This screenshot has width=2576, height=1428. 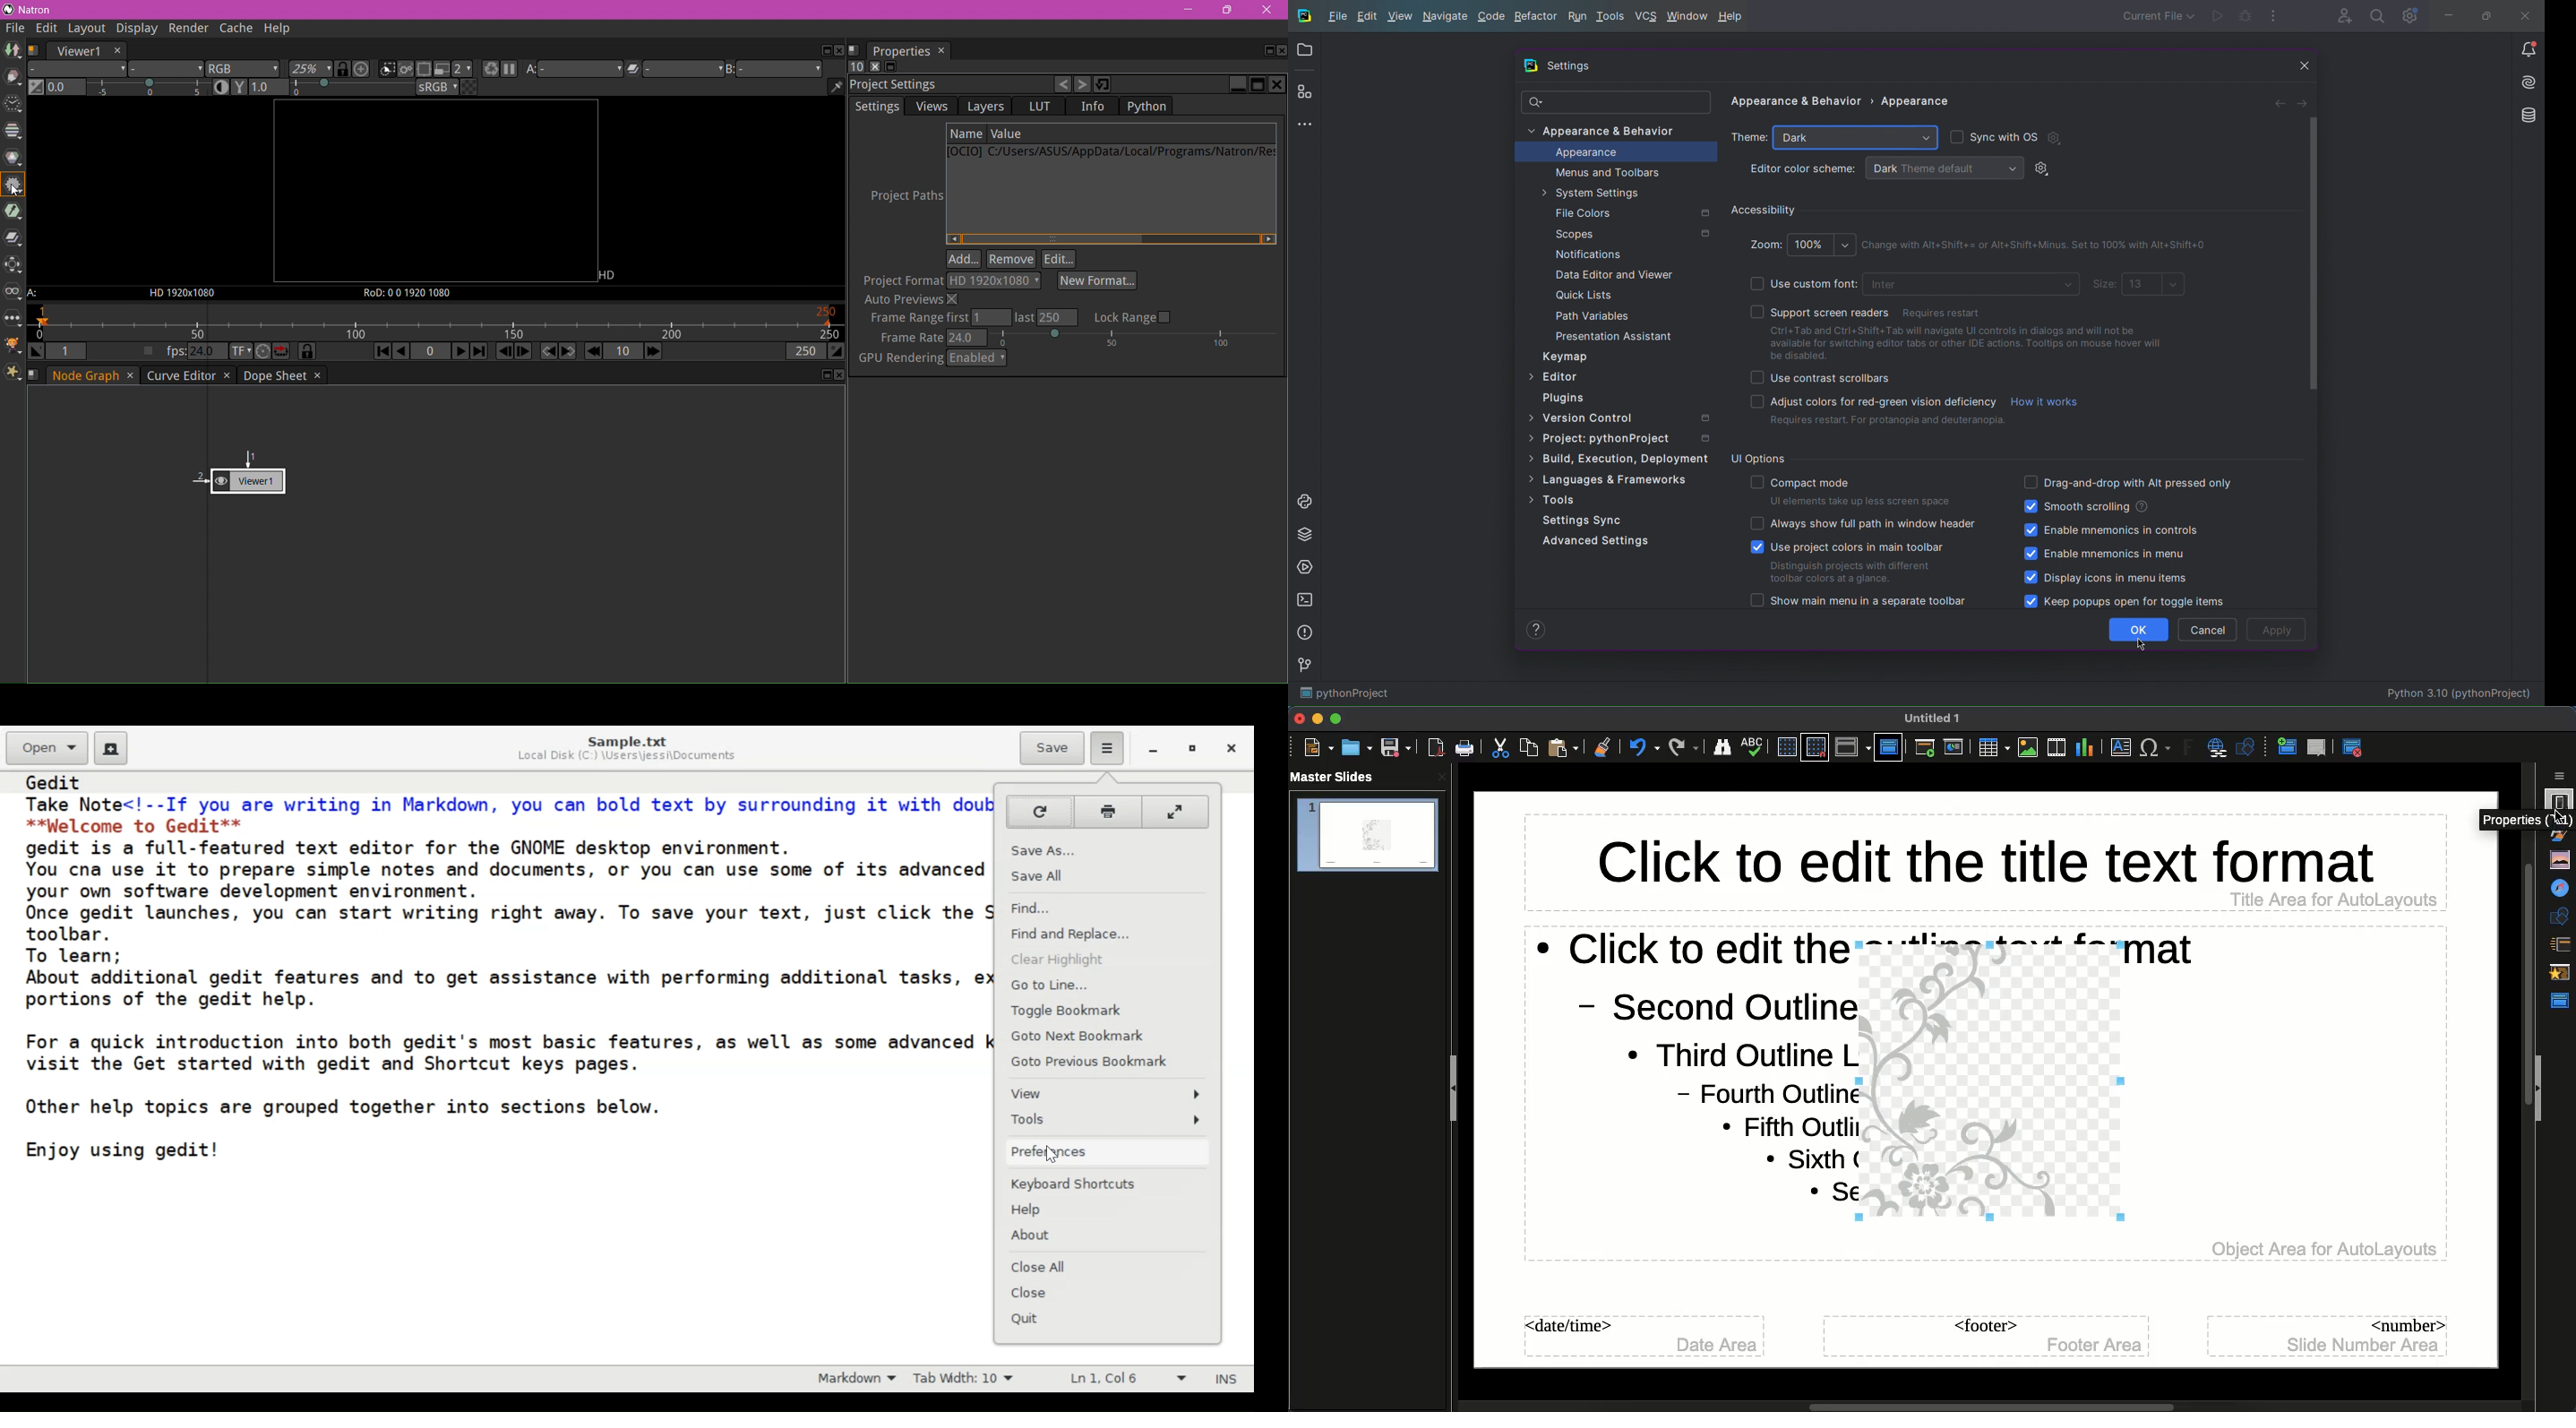 What do you see at coordinates (1850, 561) in the screenshot?
I see `Use project colors in main toolbar` at bounding box center [1850, 561].